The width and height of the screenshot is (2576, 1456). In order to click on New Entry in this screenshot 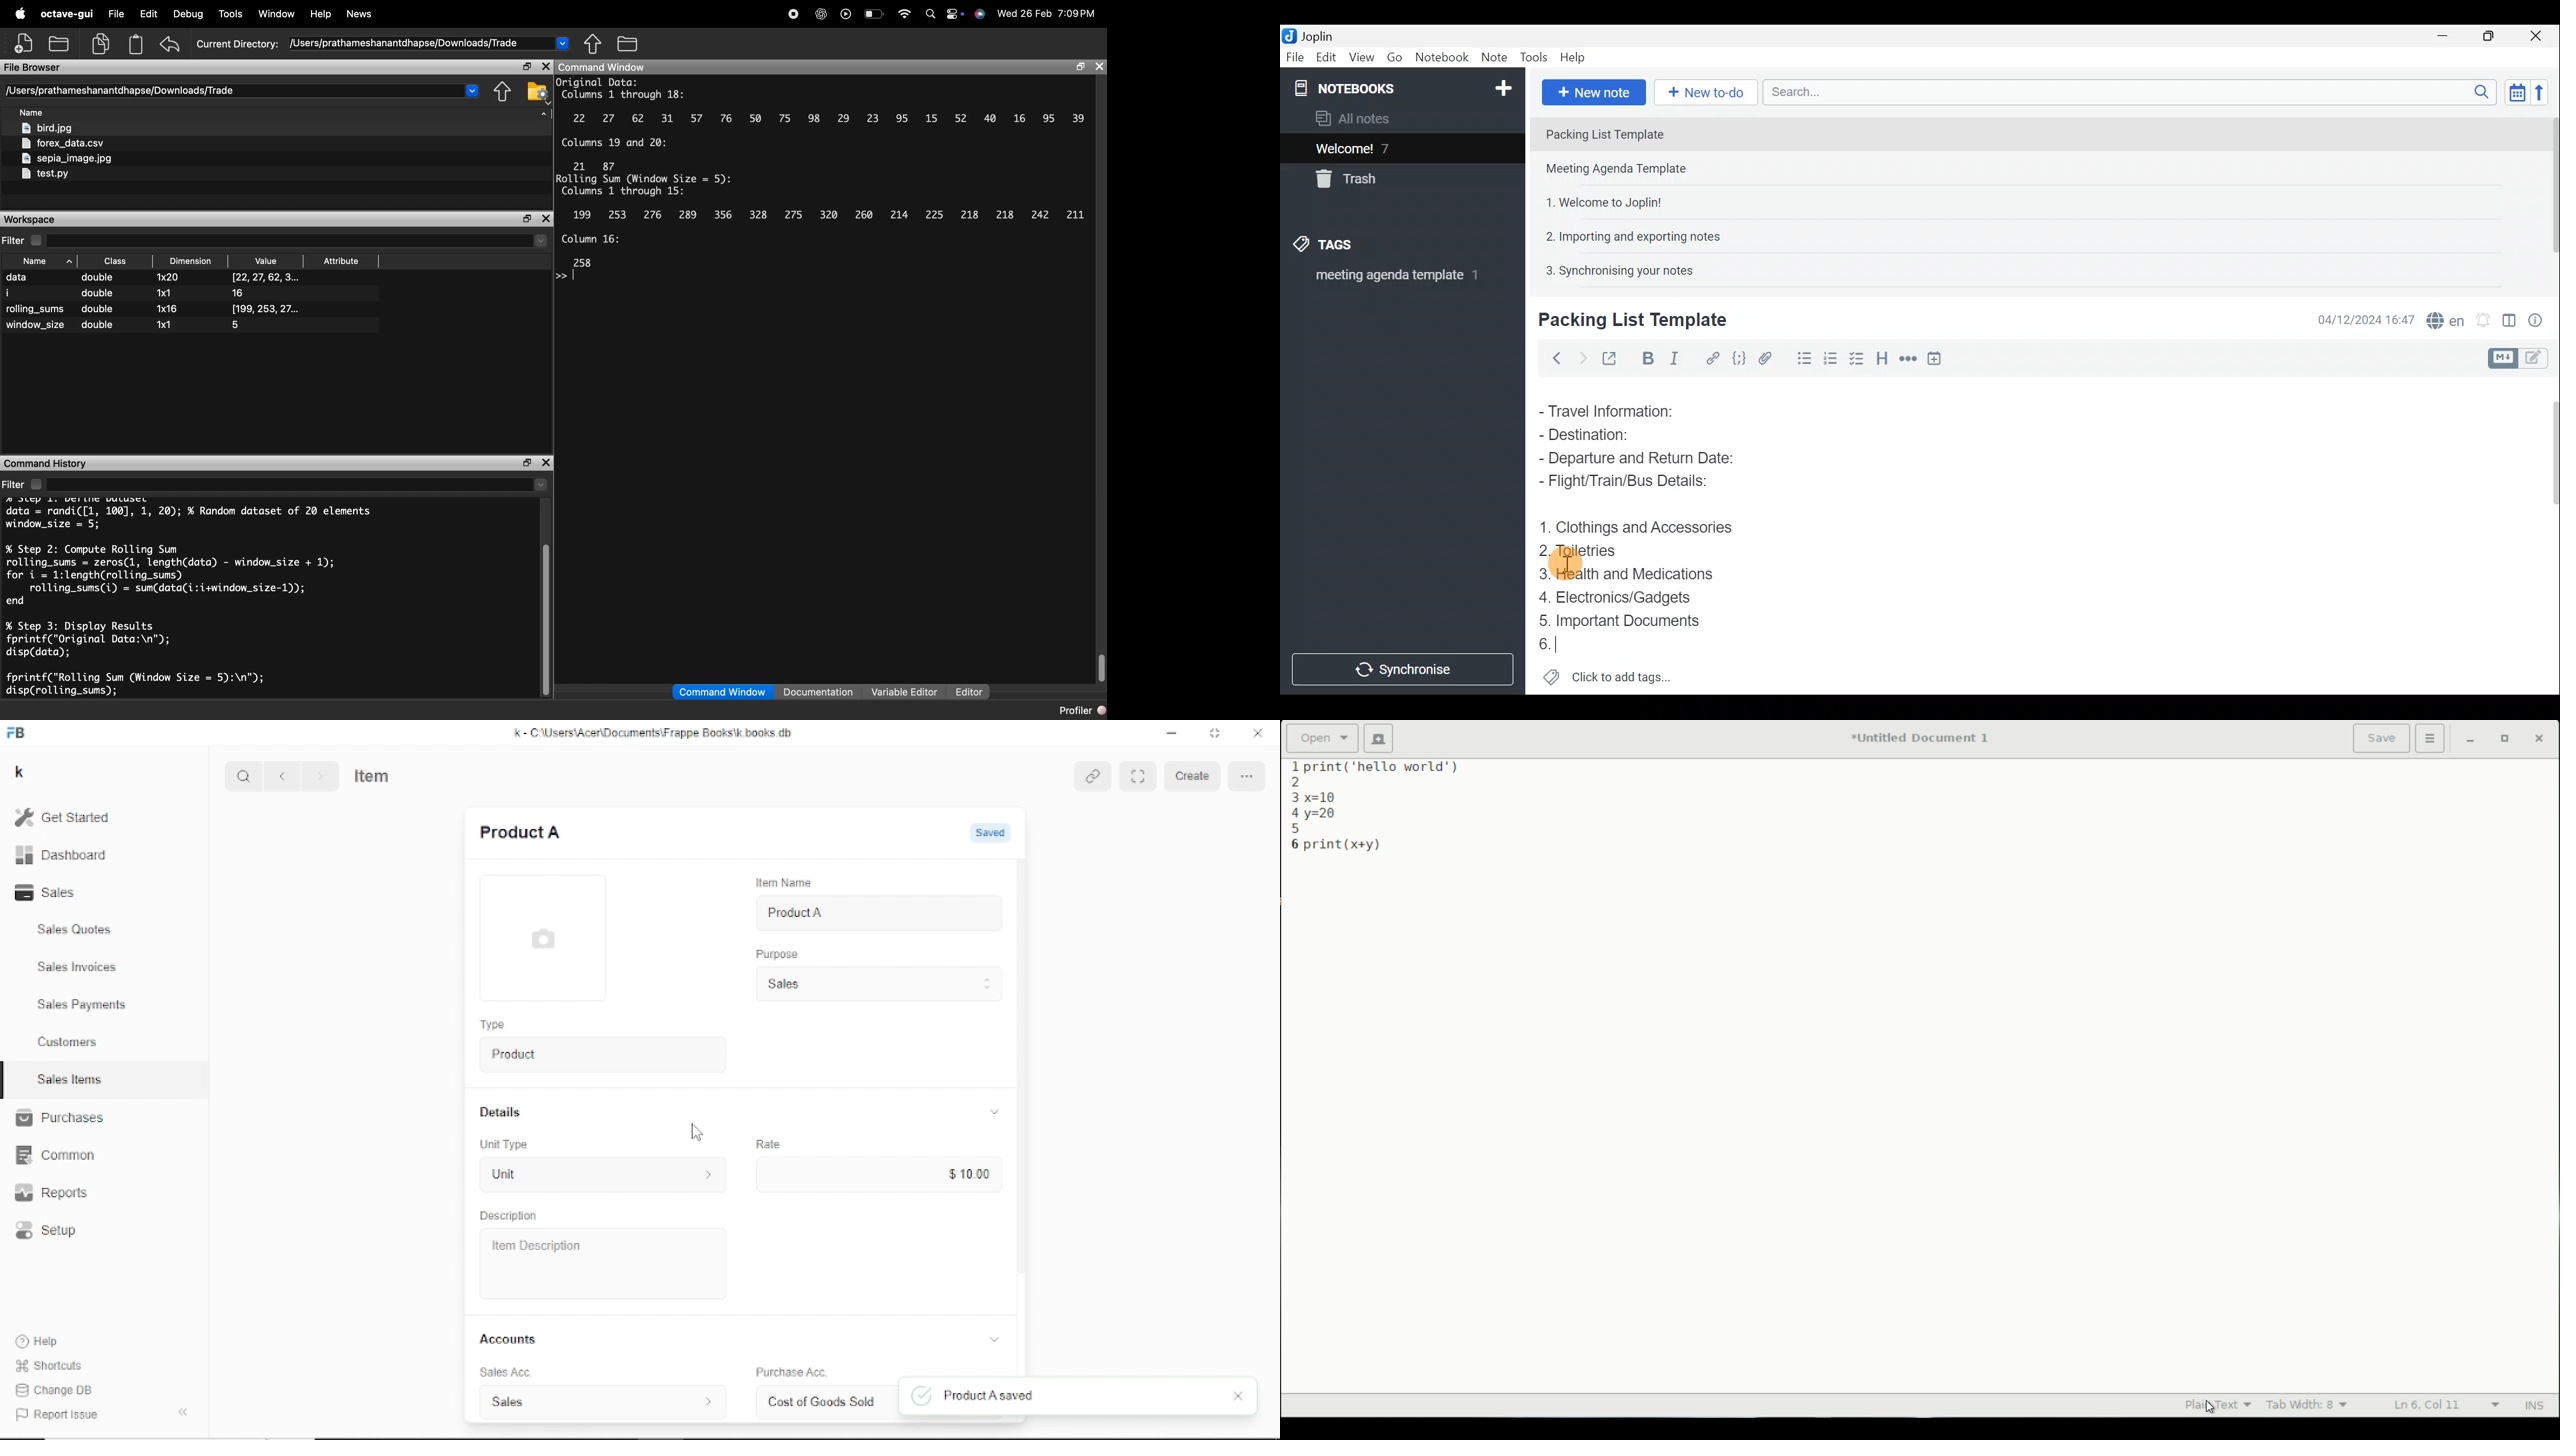, I will do `click(520, 832)`.